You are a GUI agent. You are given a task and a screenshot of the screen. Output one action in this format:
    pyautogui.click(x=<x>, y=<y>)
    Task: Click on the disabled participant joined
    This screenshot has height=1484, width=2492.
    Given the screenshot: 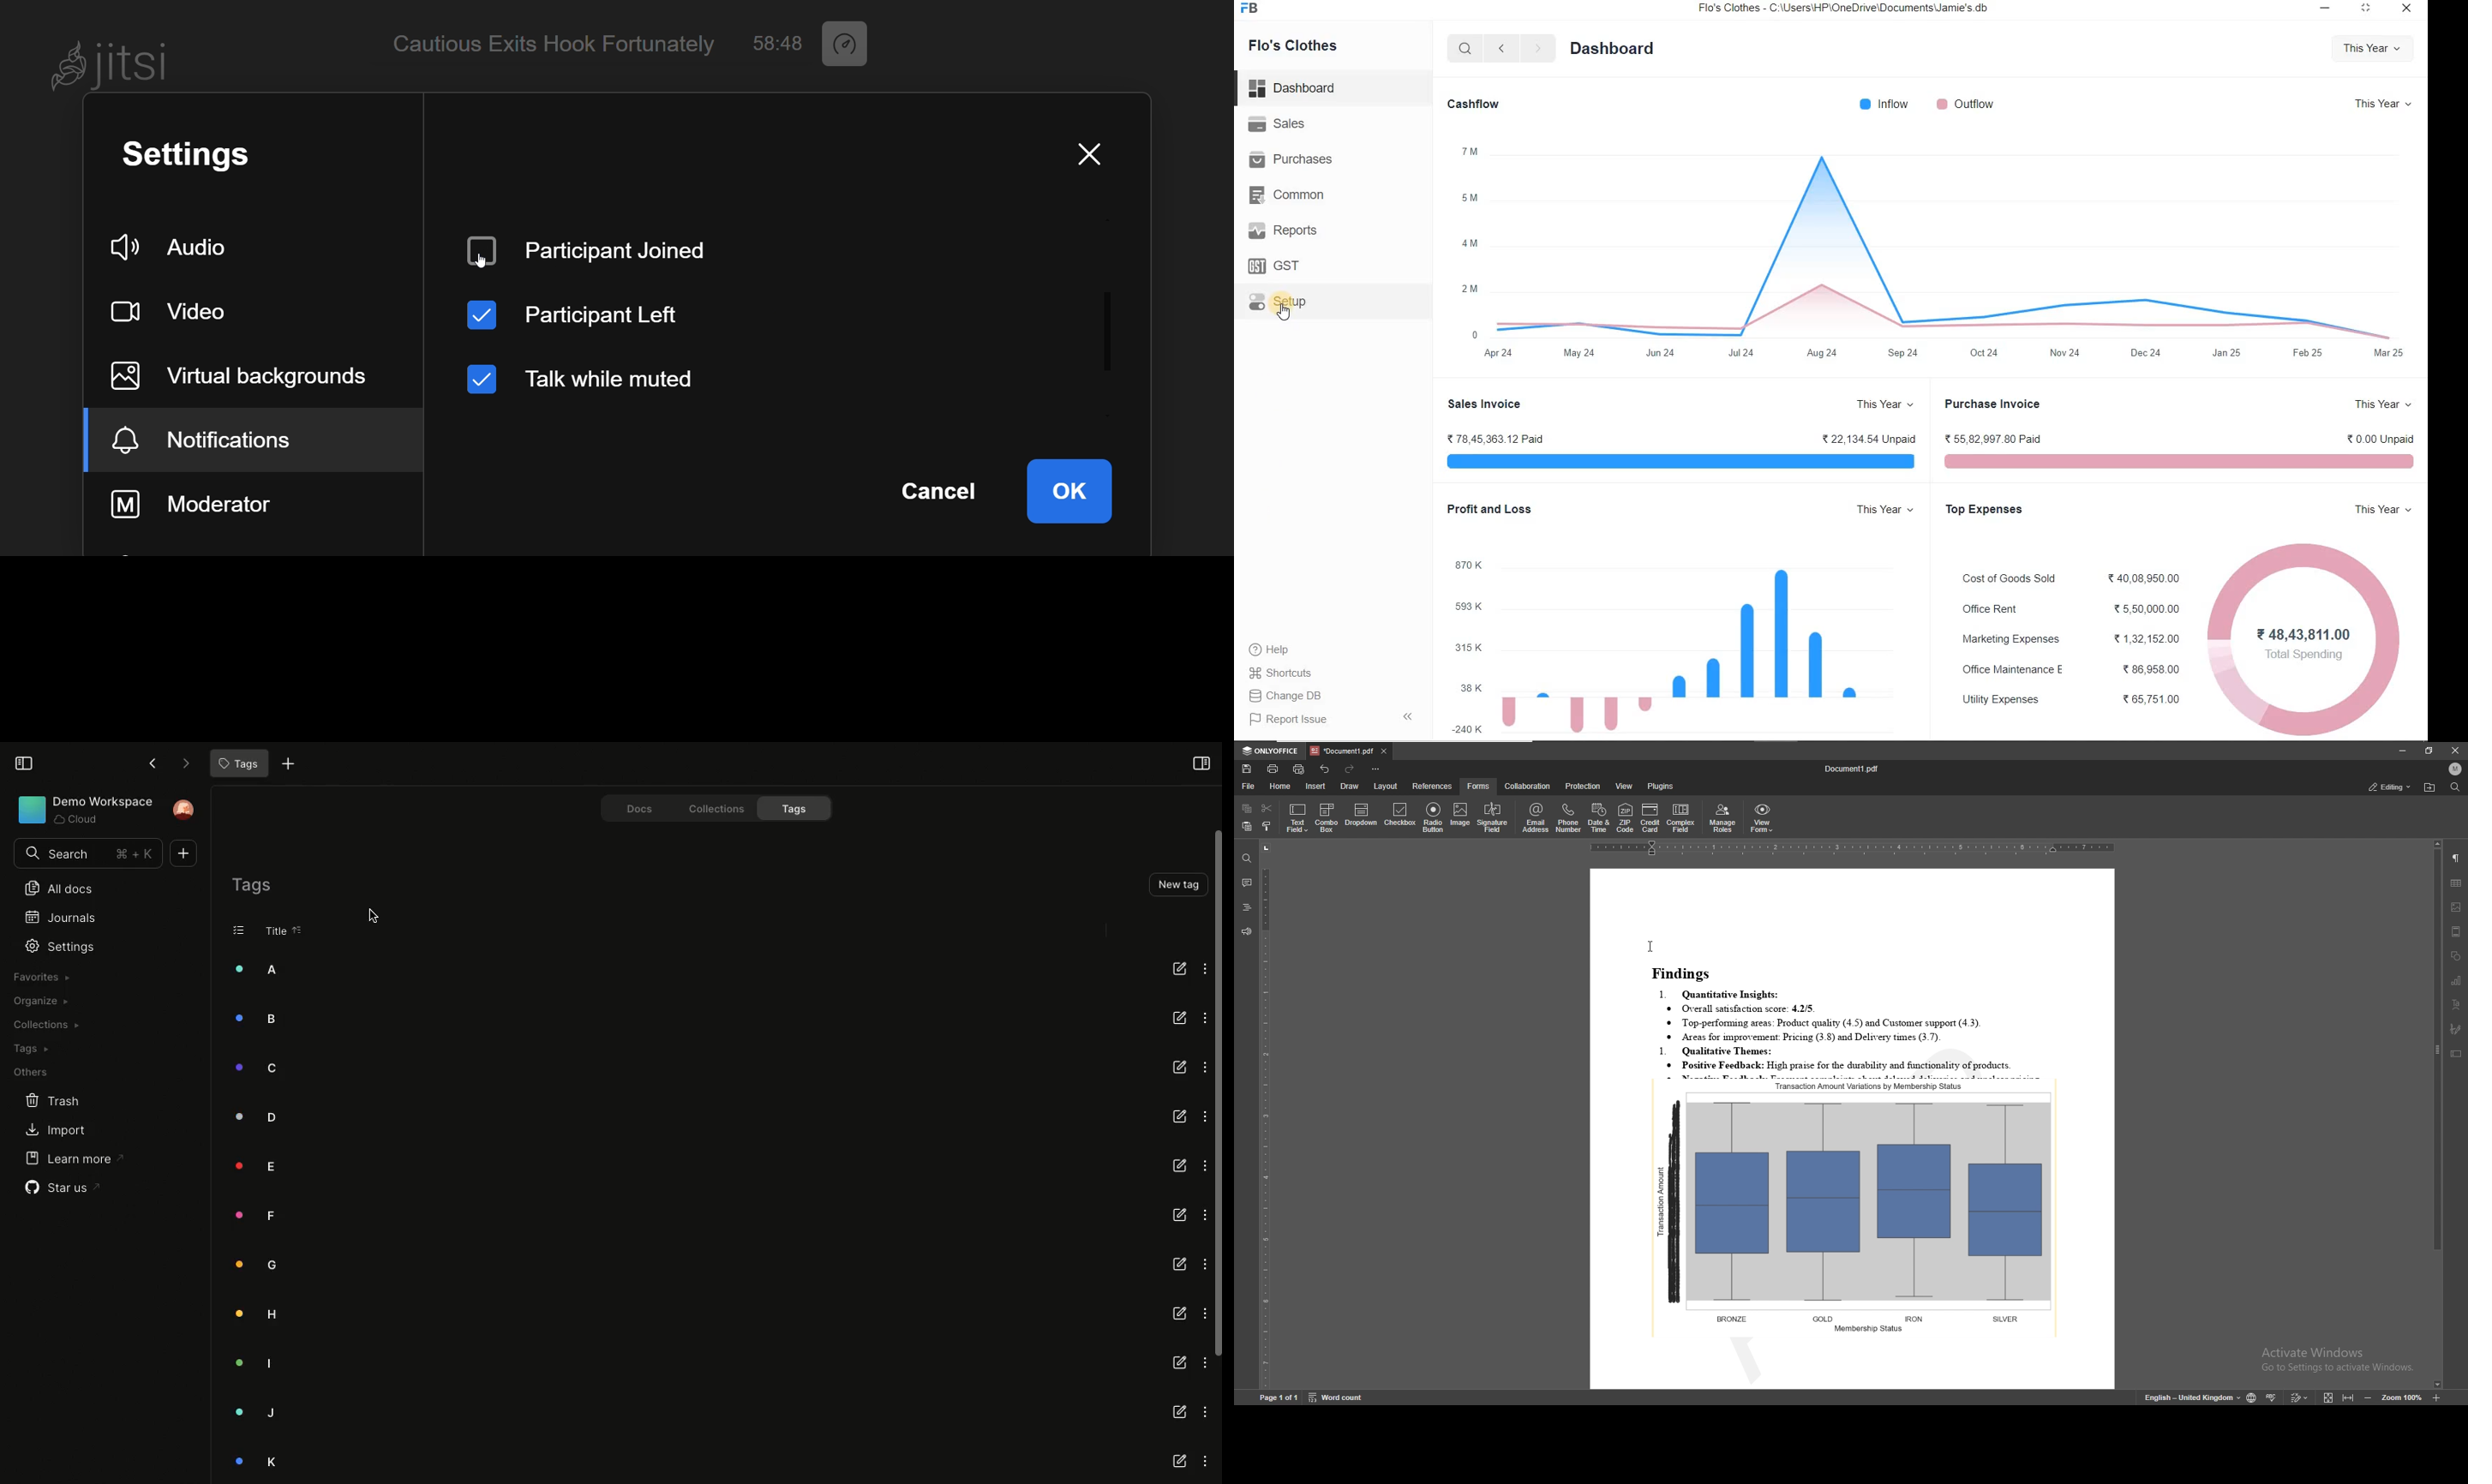 What is the action you would take?
    pyautogui.click(x=596, y=251)
    